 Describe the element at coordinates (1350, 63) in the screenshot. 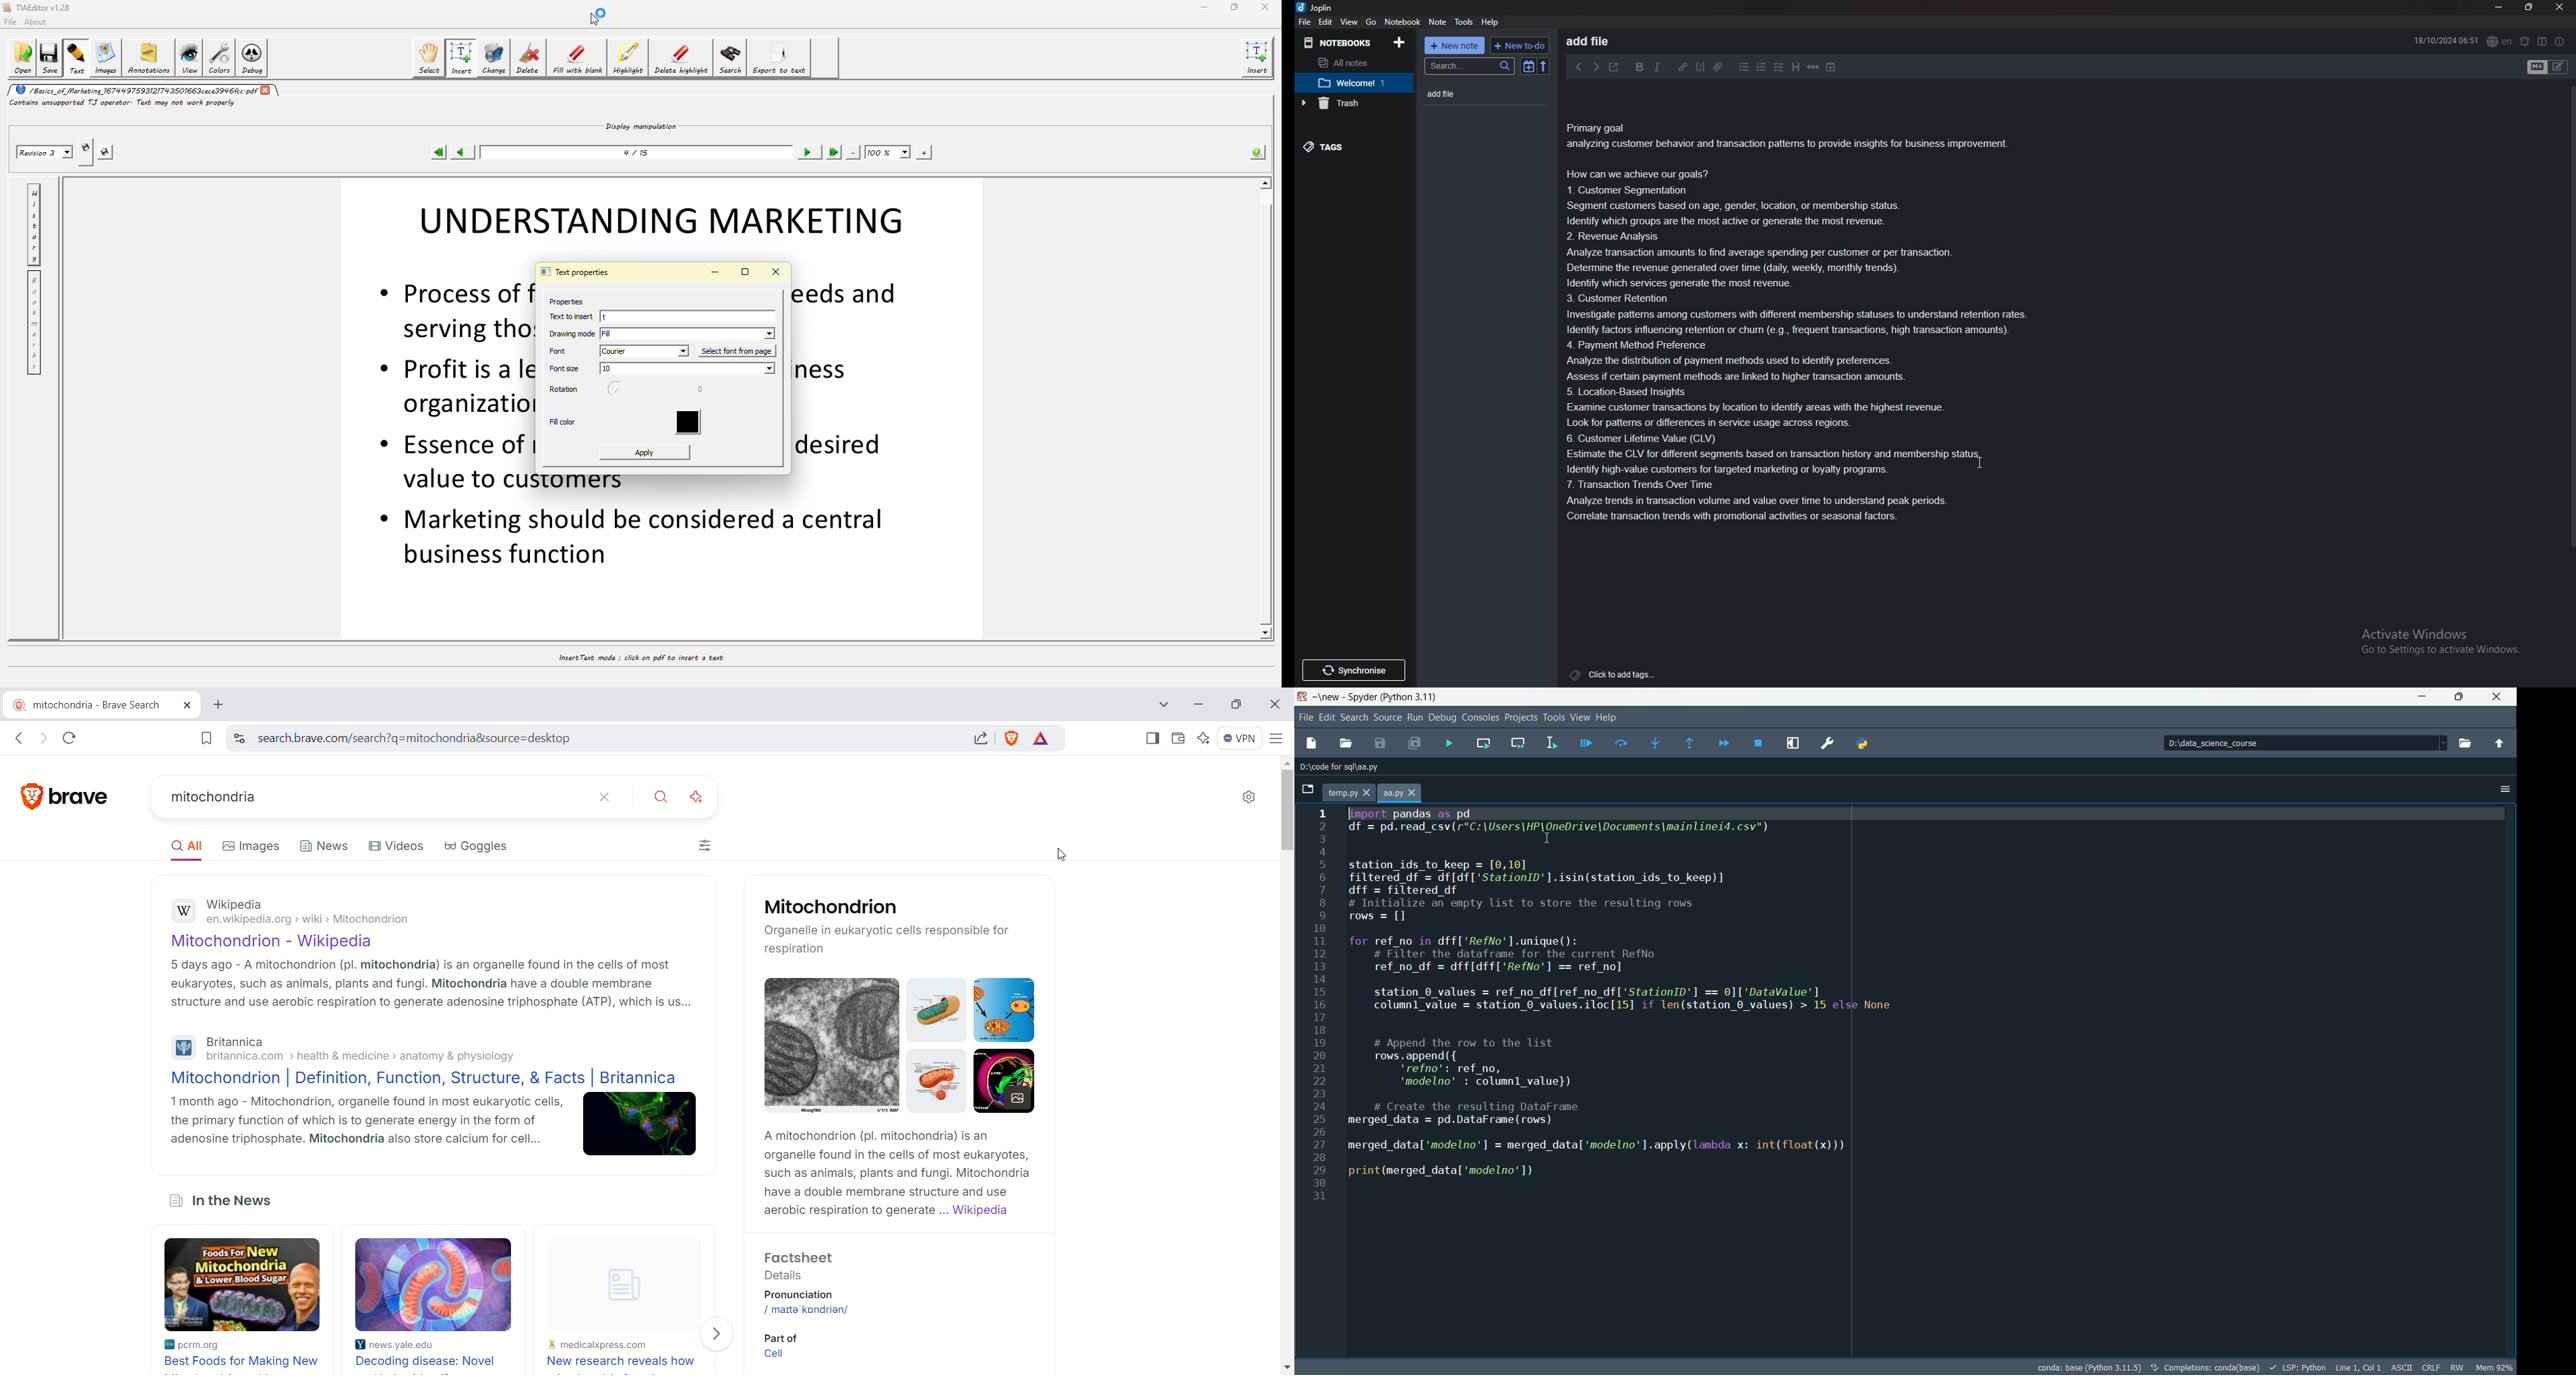

I see `All notes` at that location.